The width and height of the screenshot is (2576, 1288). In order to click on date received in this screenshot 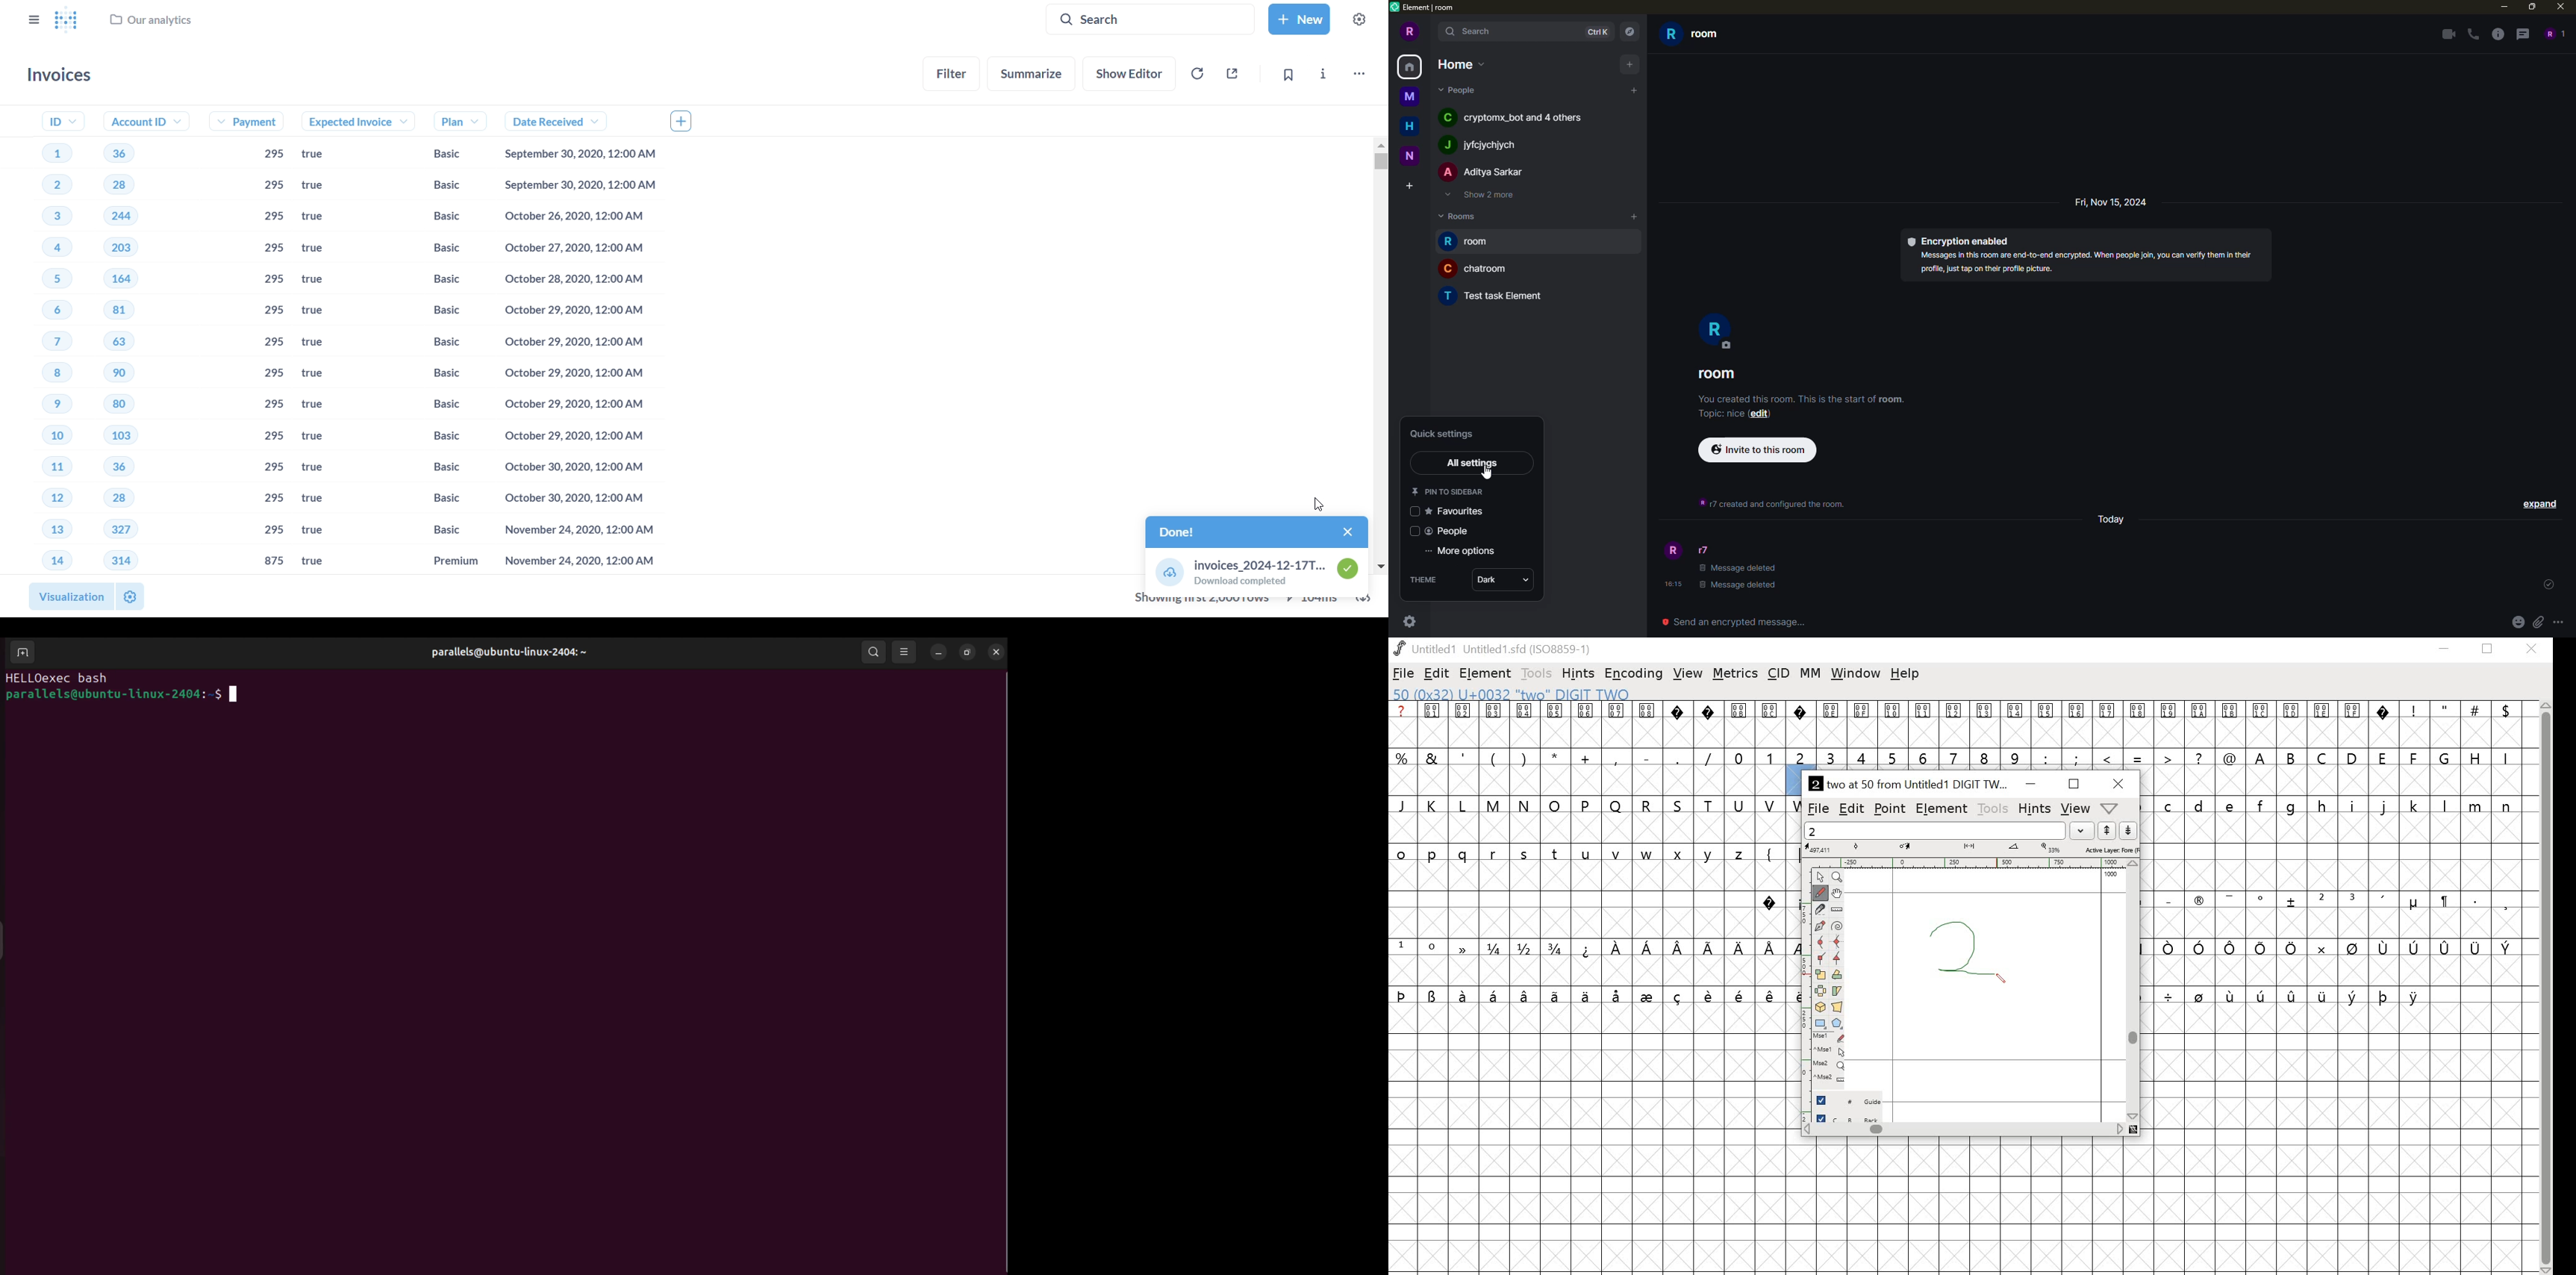, I will do `click(547, 121)`.